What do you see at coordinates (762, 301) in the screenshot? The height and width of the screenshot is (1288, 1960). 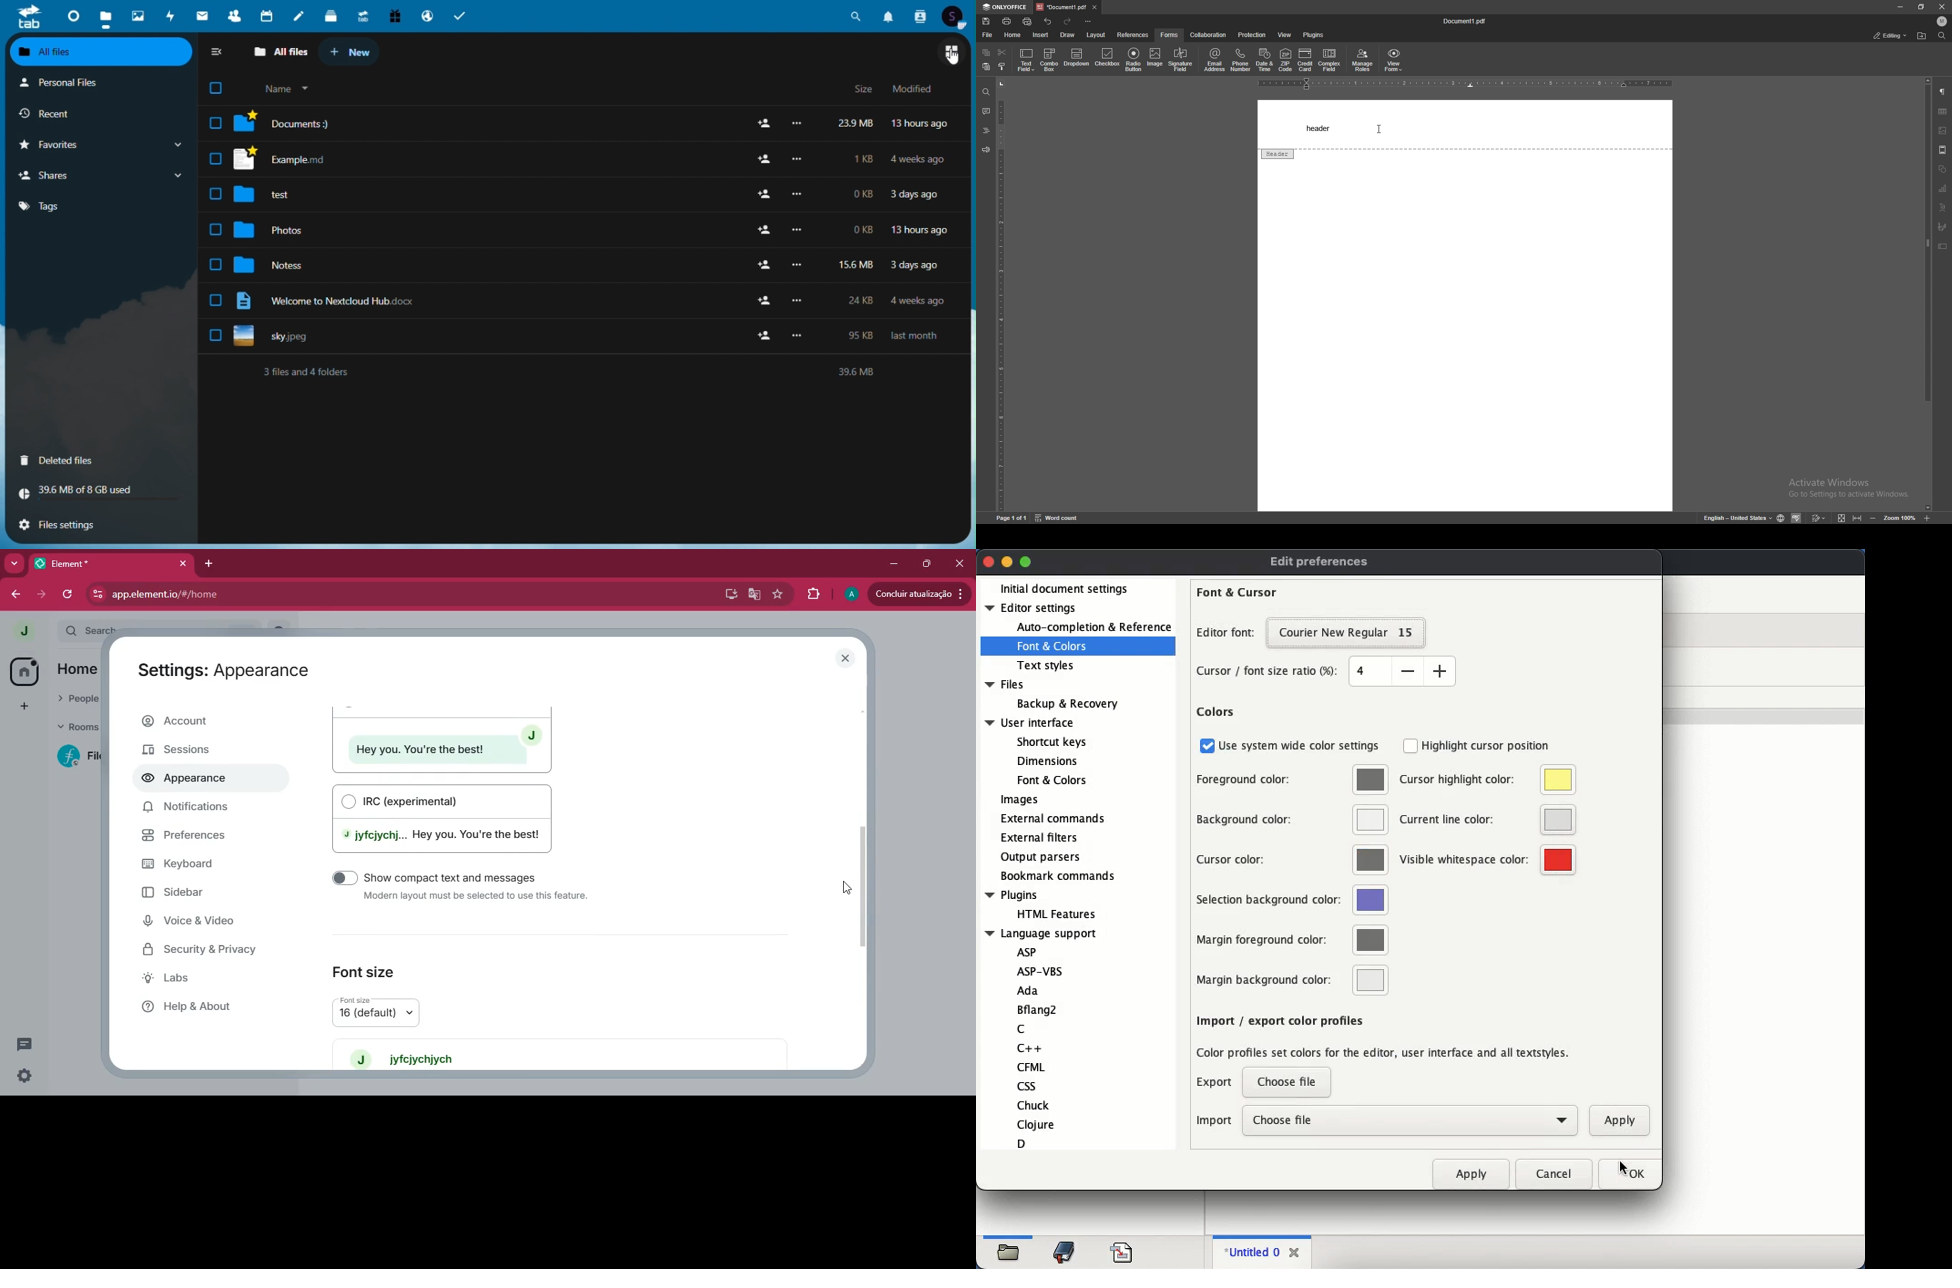 I see `add user` at bounding box center [762, 301].